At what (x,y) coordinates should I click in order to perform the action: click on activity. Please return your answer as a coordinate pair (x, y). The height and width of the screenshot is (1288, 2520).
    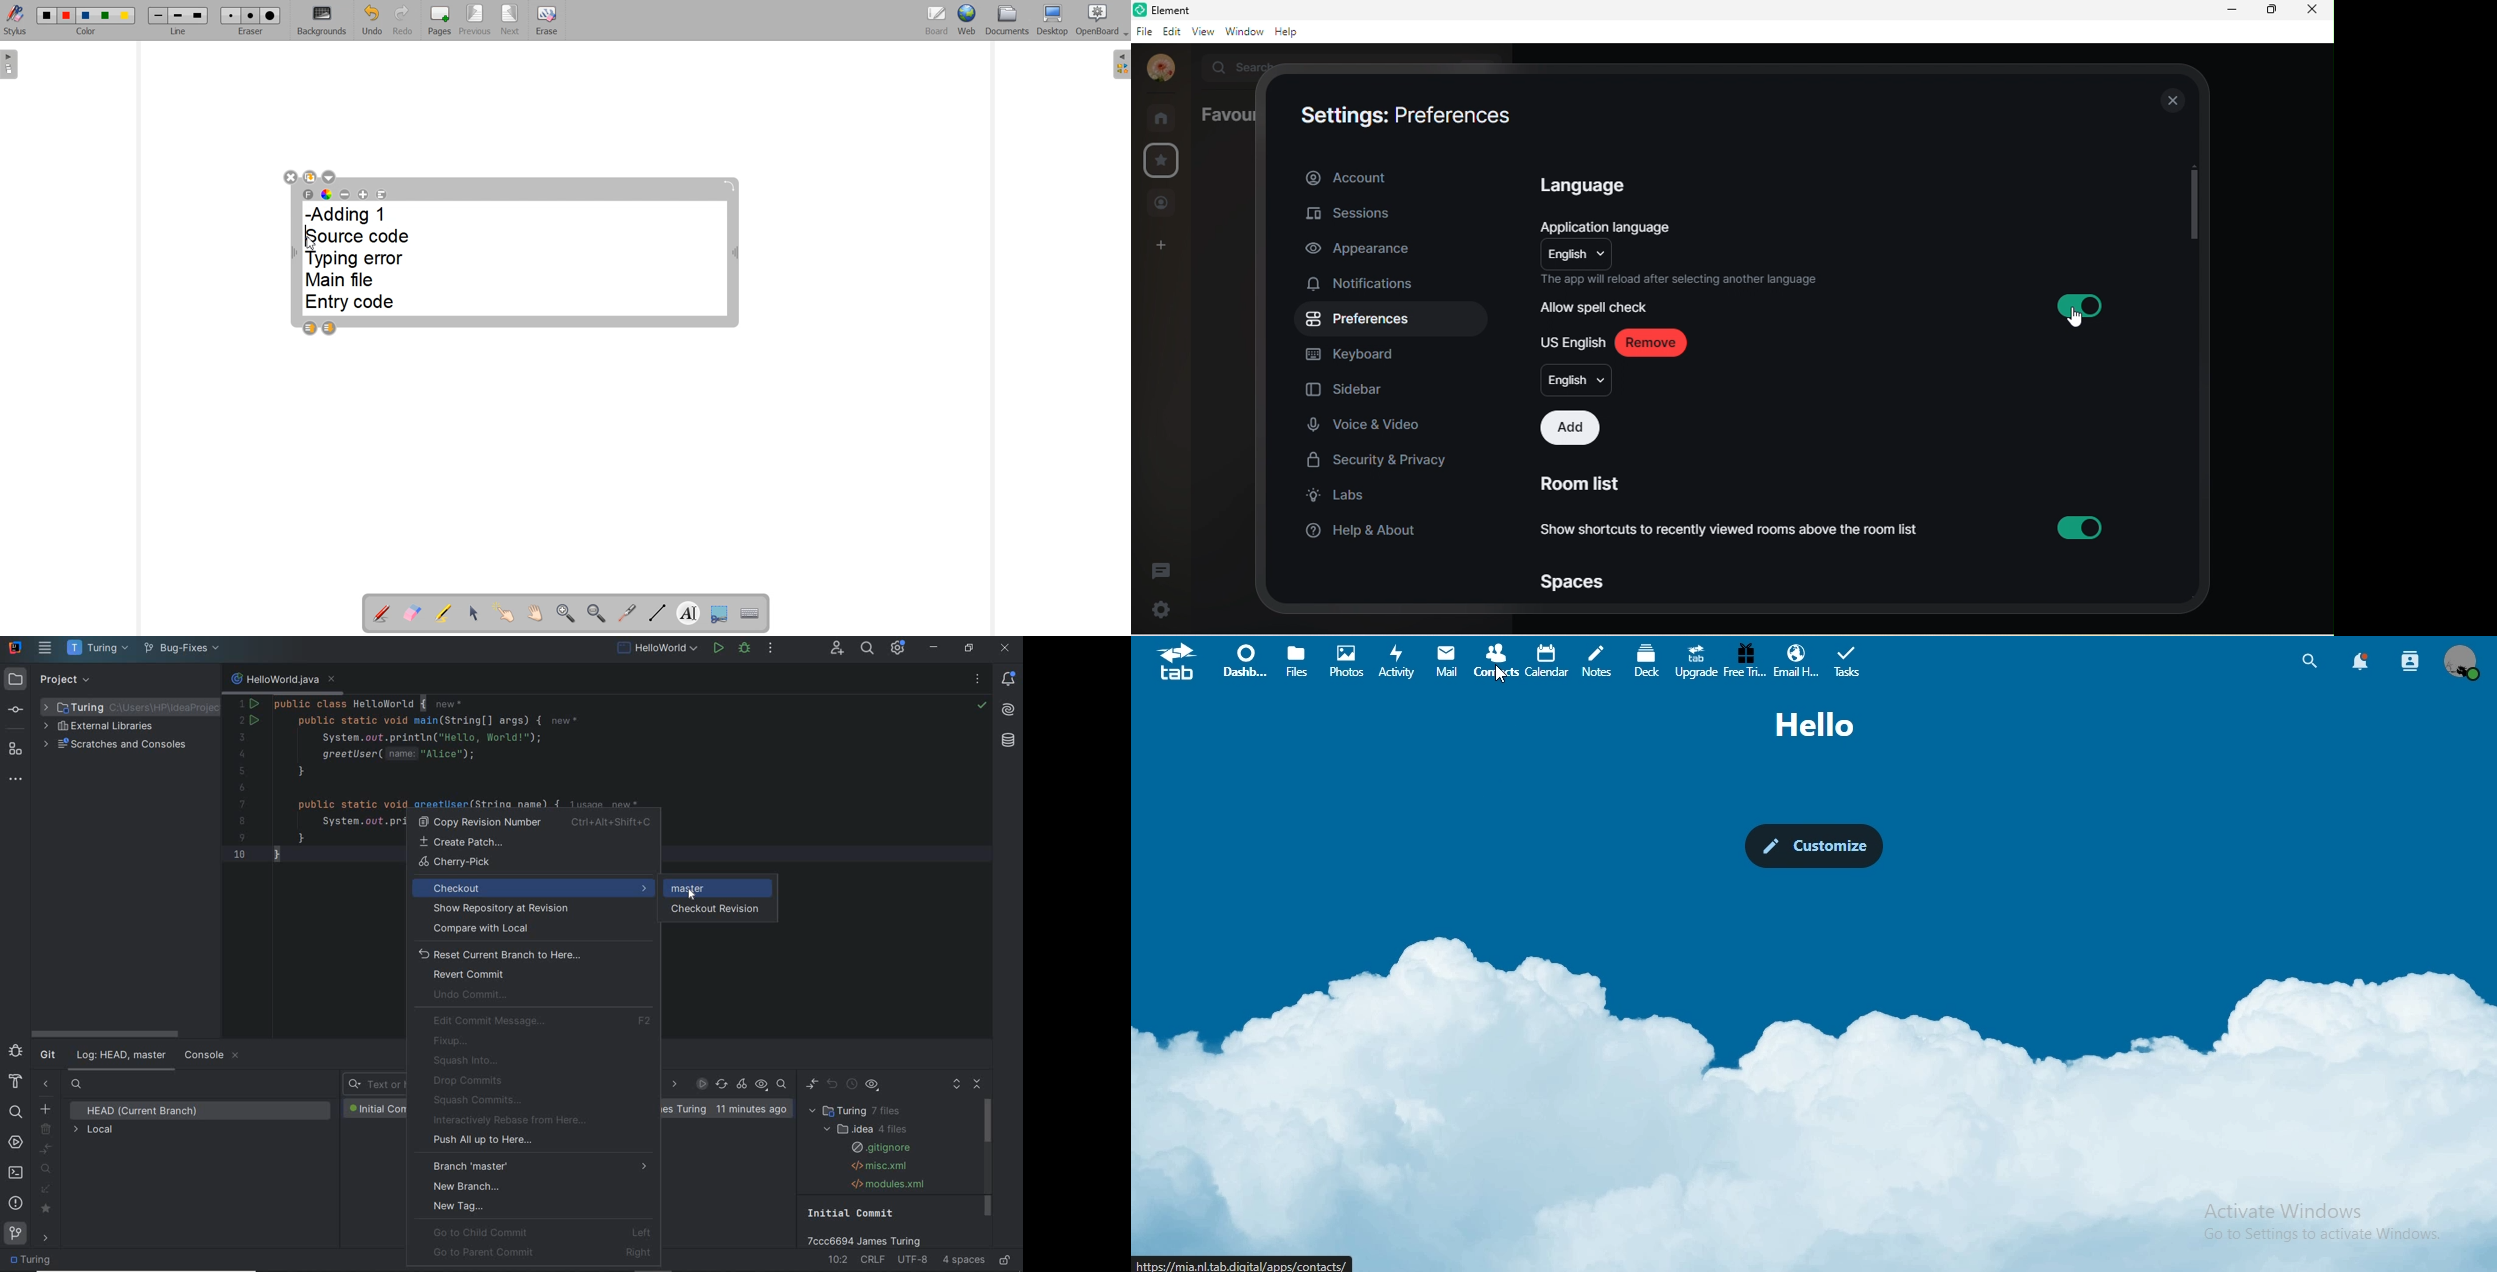
    Looking at the image, I should click on (1396, 661).